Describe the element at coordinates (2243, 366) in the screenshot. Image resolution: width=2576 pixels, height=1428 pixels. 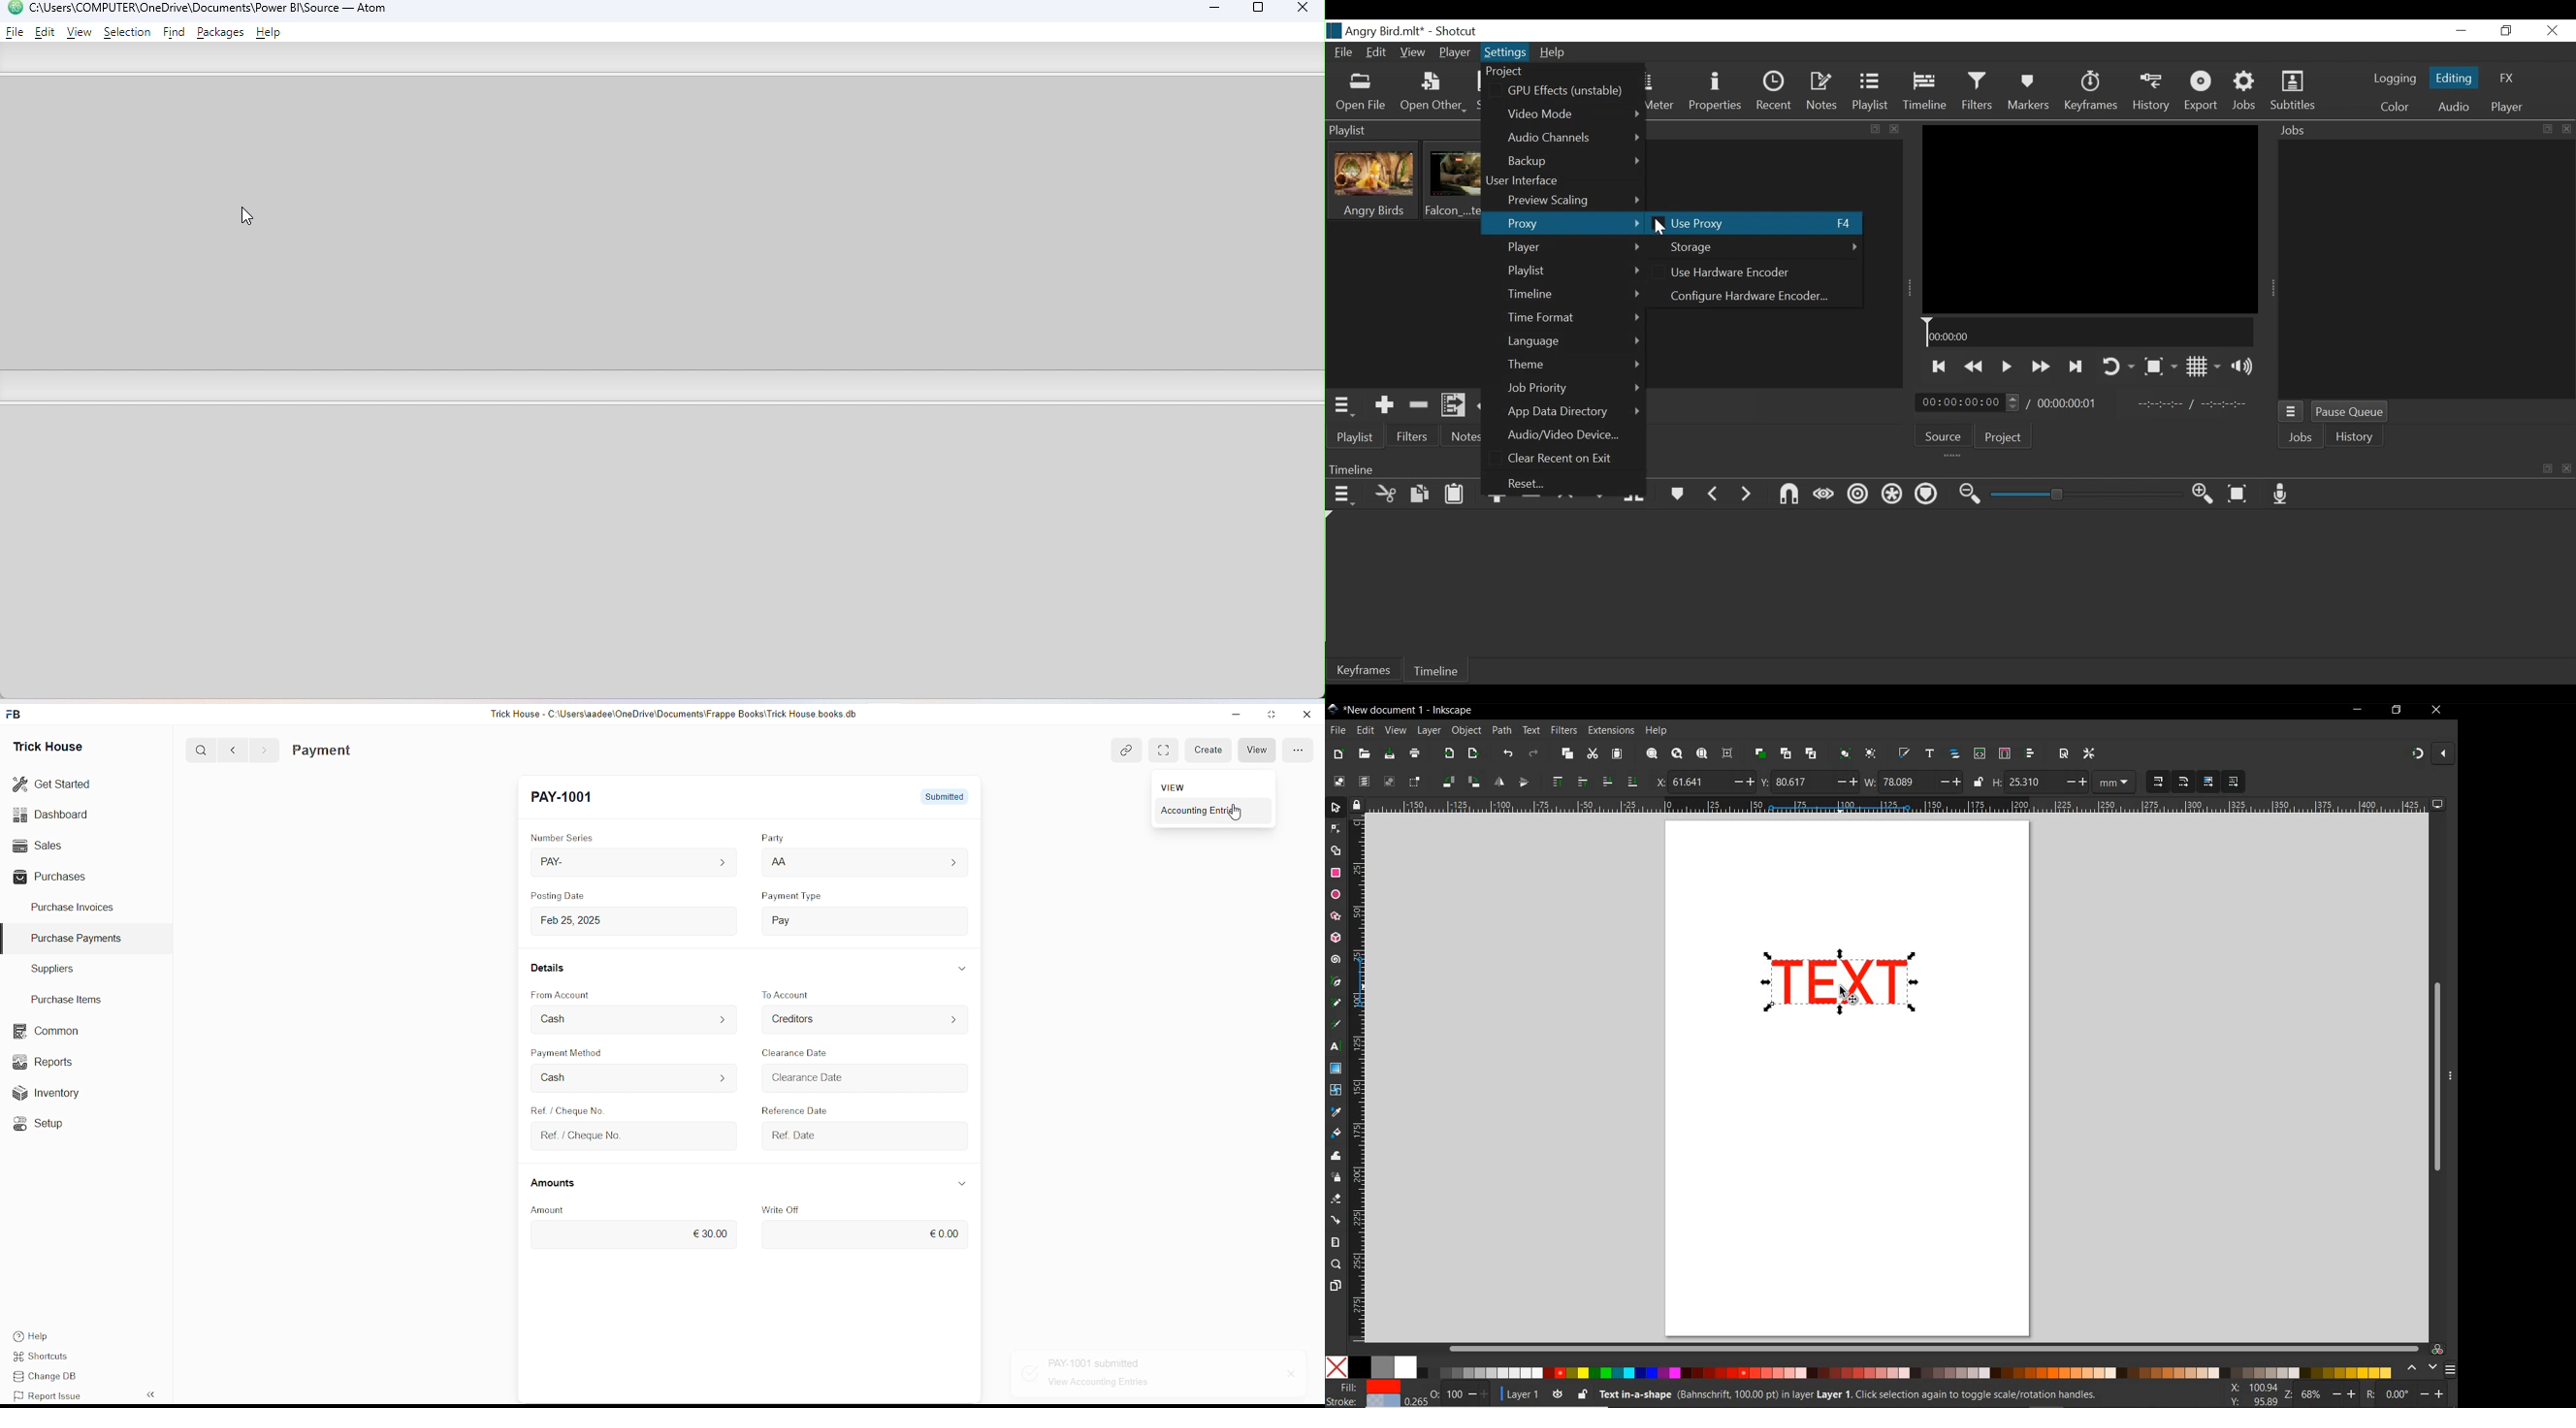
I see `Show volume control` at that location.